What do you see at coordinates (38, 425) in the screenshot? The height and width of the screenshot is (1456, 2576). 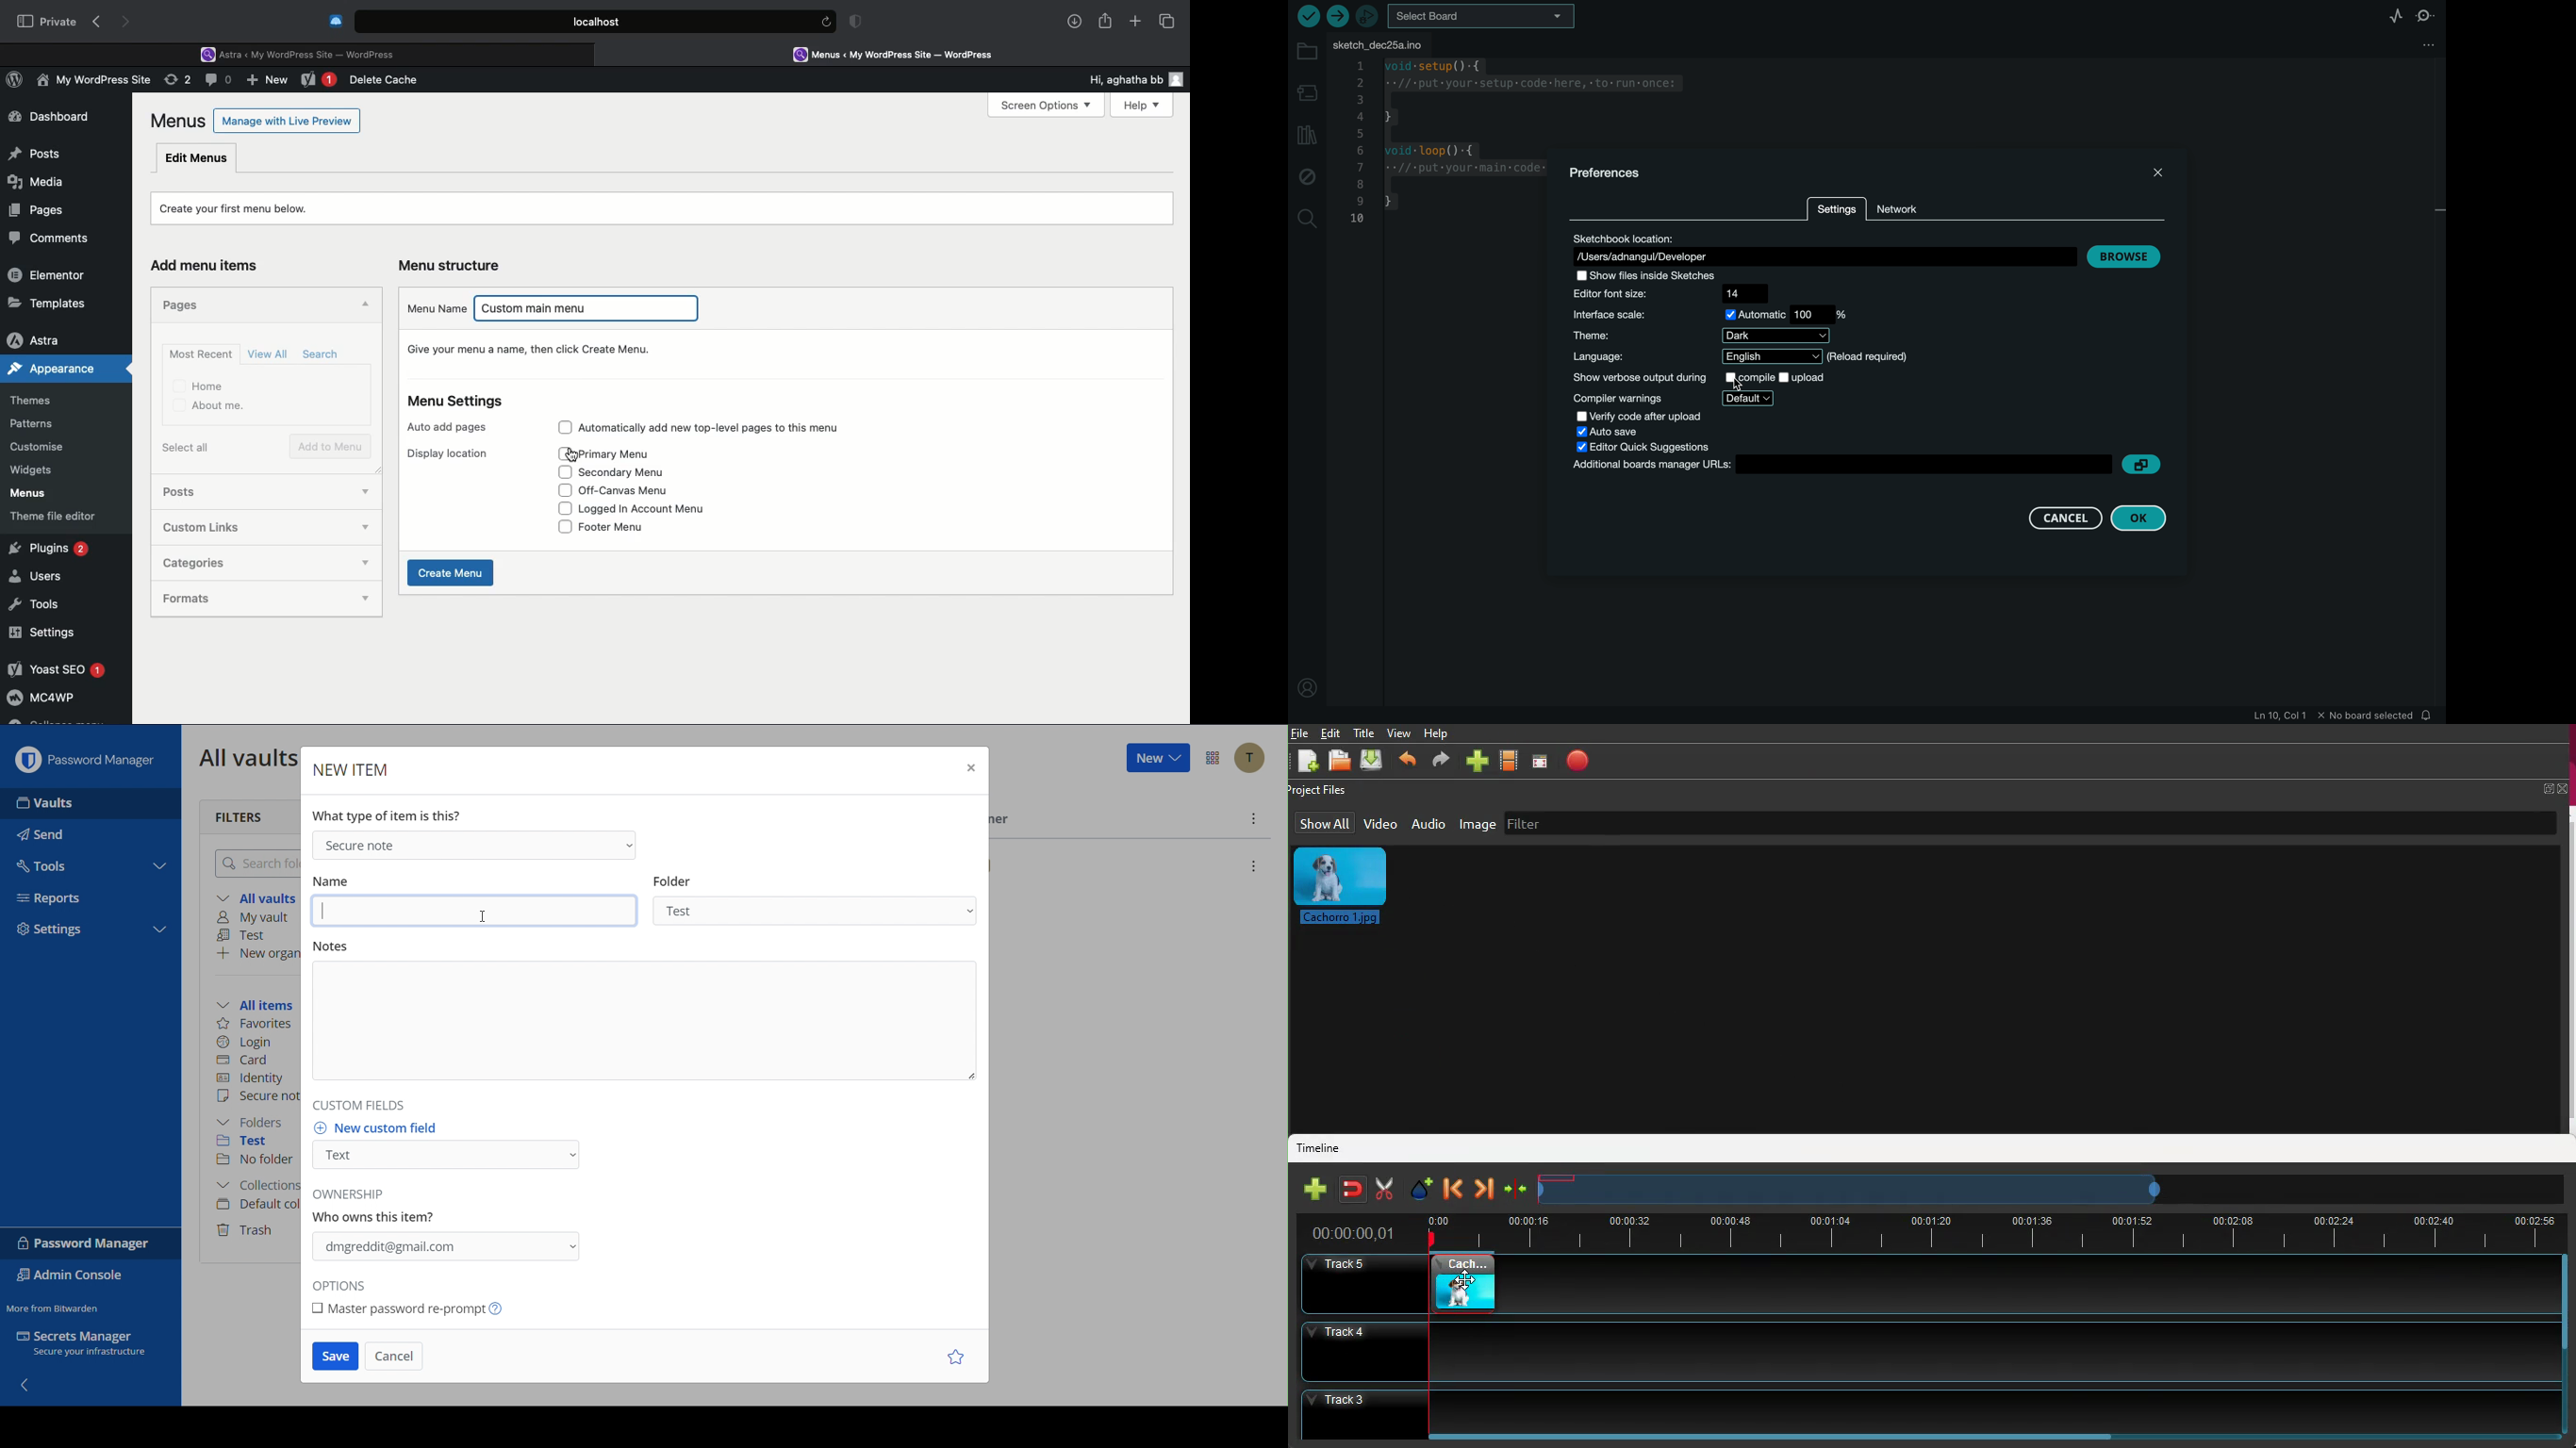 I see `Patterns` at bounding box center [38, 425].